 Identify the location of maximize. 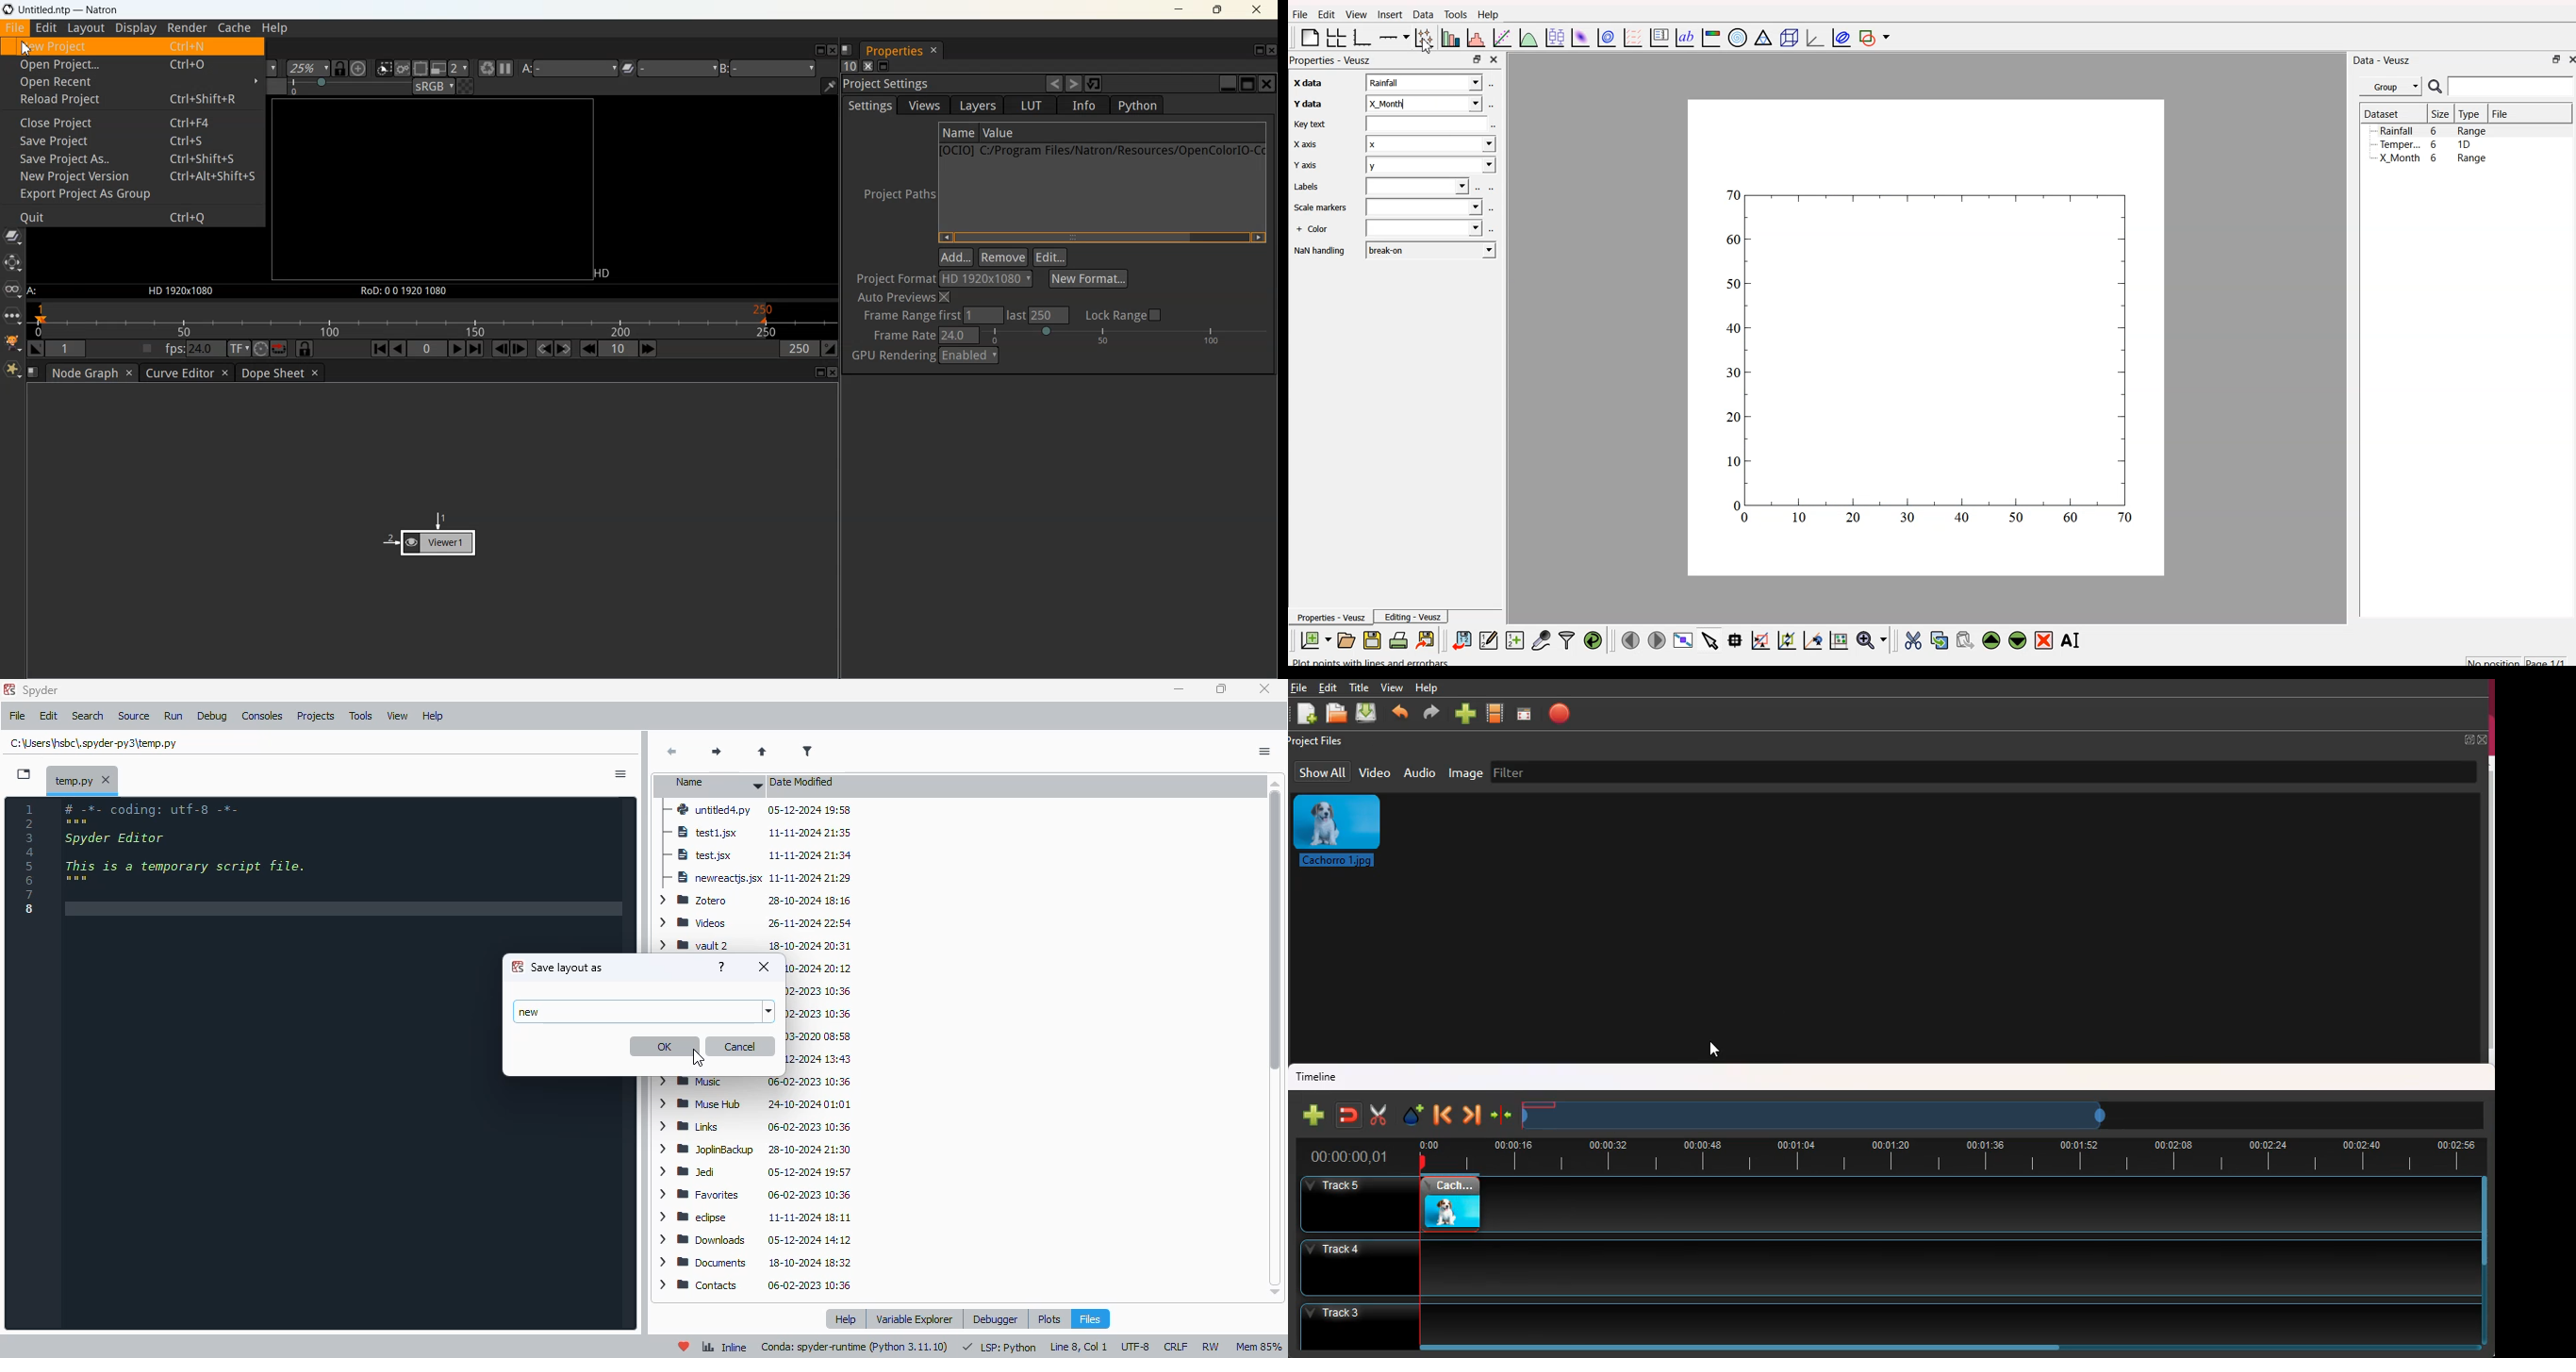
(1476, 60).